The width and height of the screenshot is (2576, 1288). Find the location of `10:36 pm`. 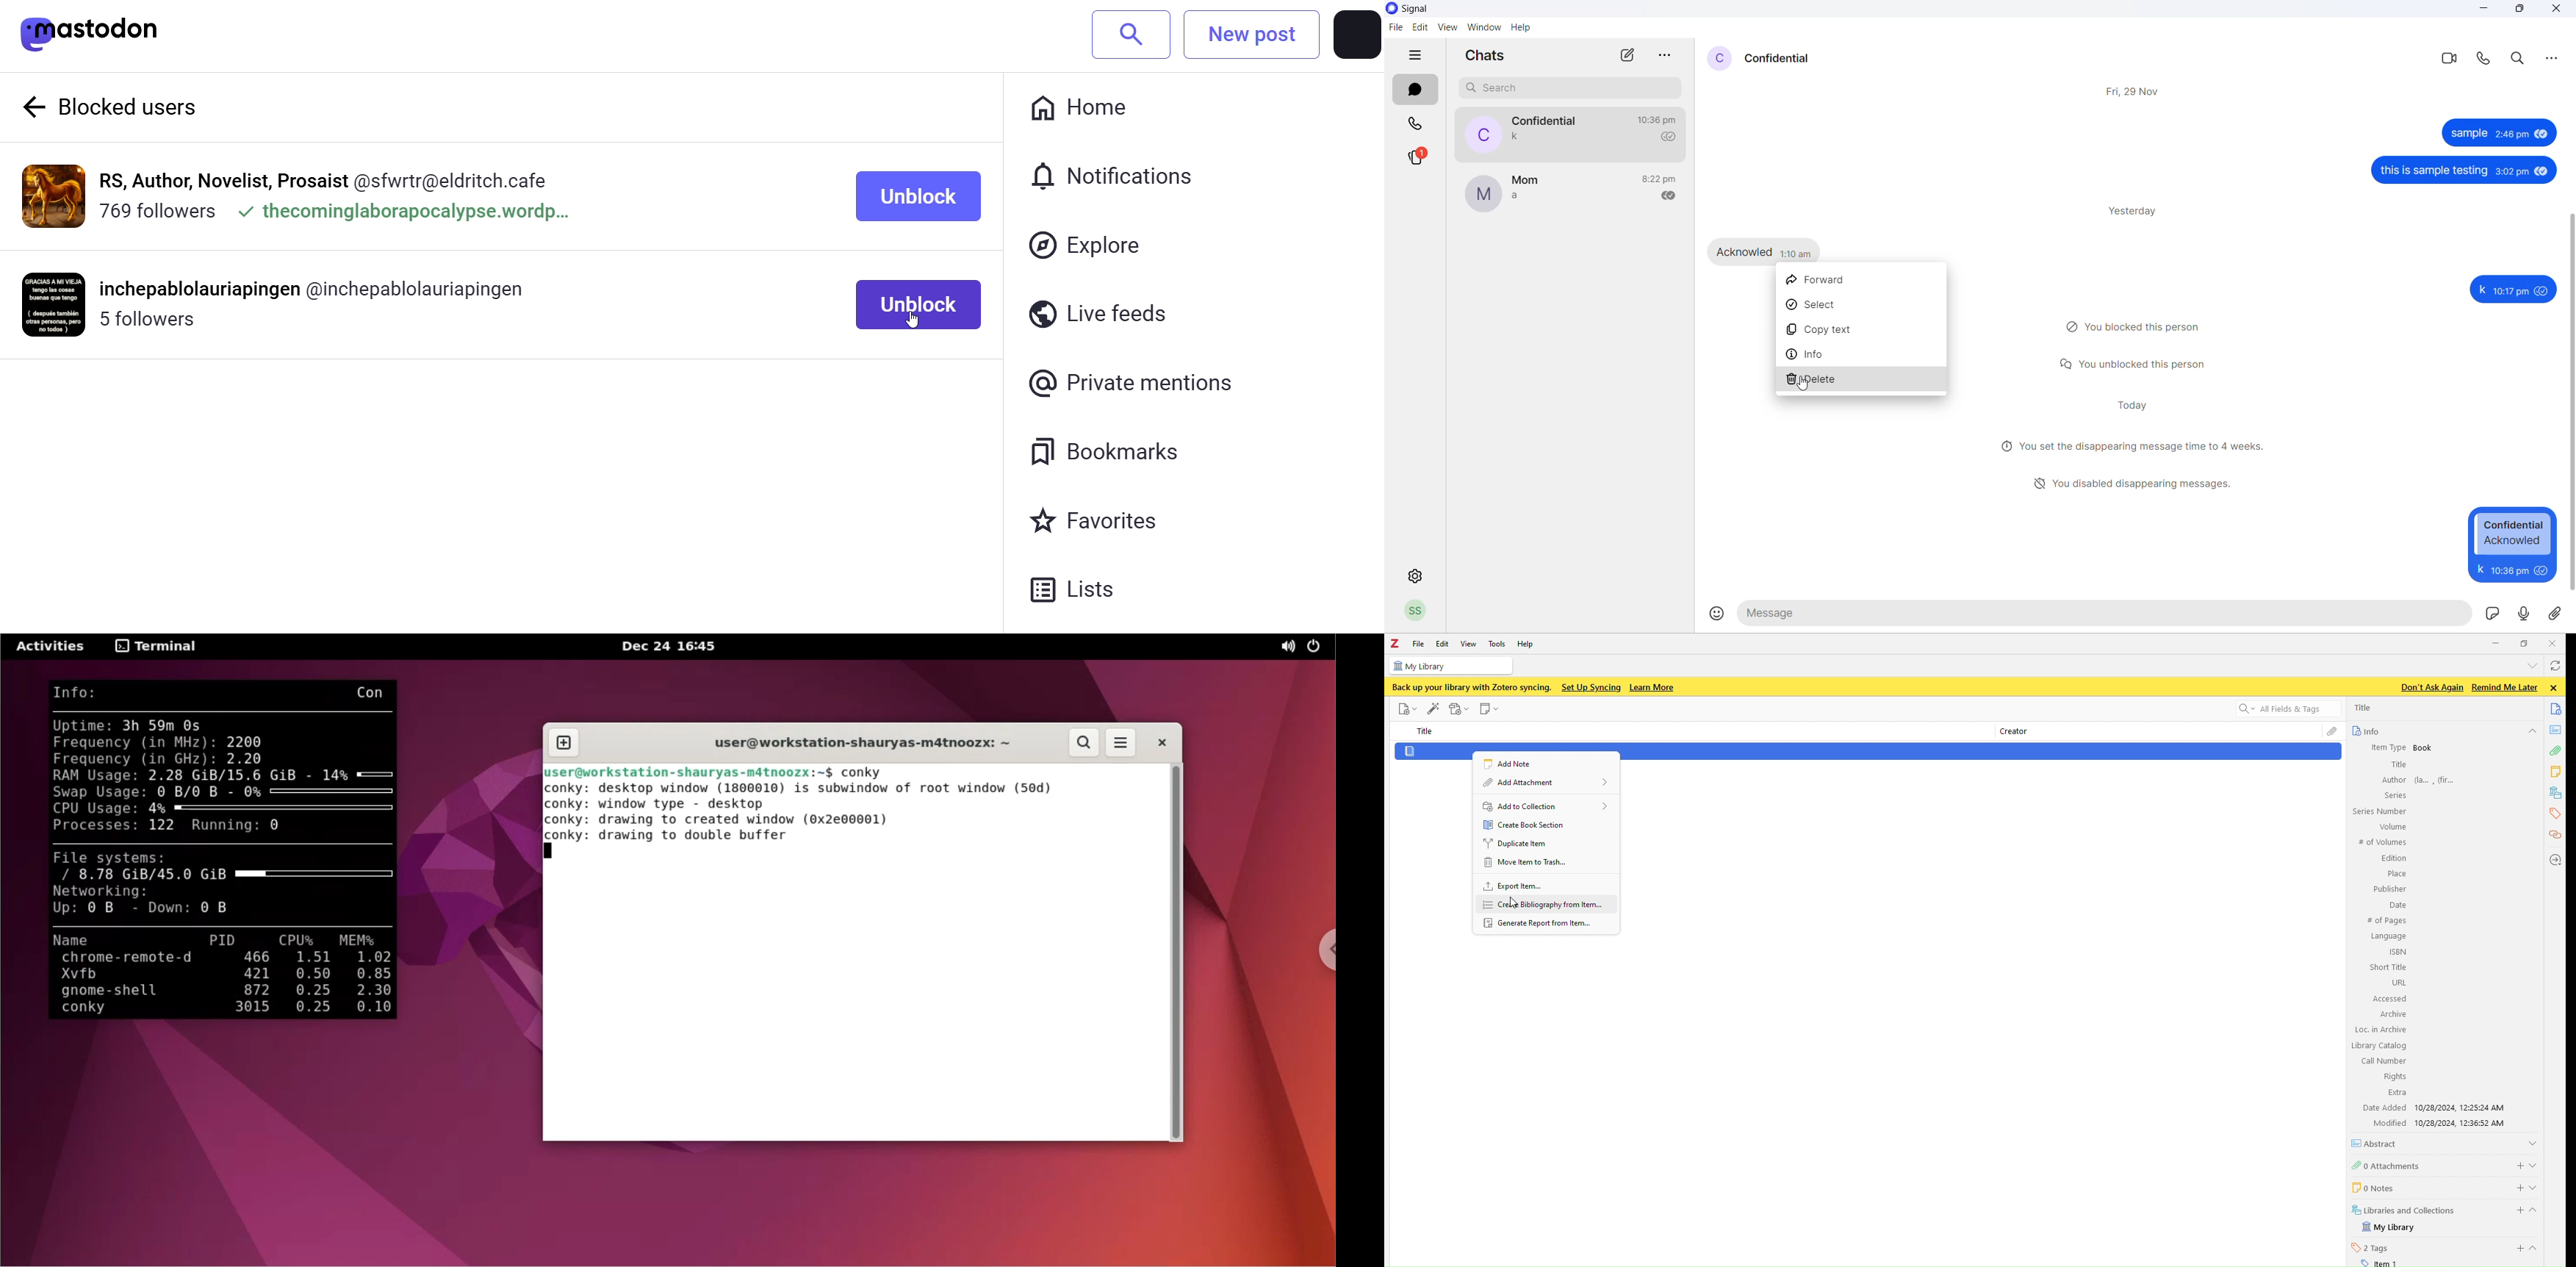

10:36 pm is located at coordinates (2508, 570).